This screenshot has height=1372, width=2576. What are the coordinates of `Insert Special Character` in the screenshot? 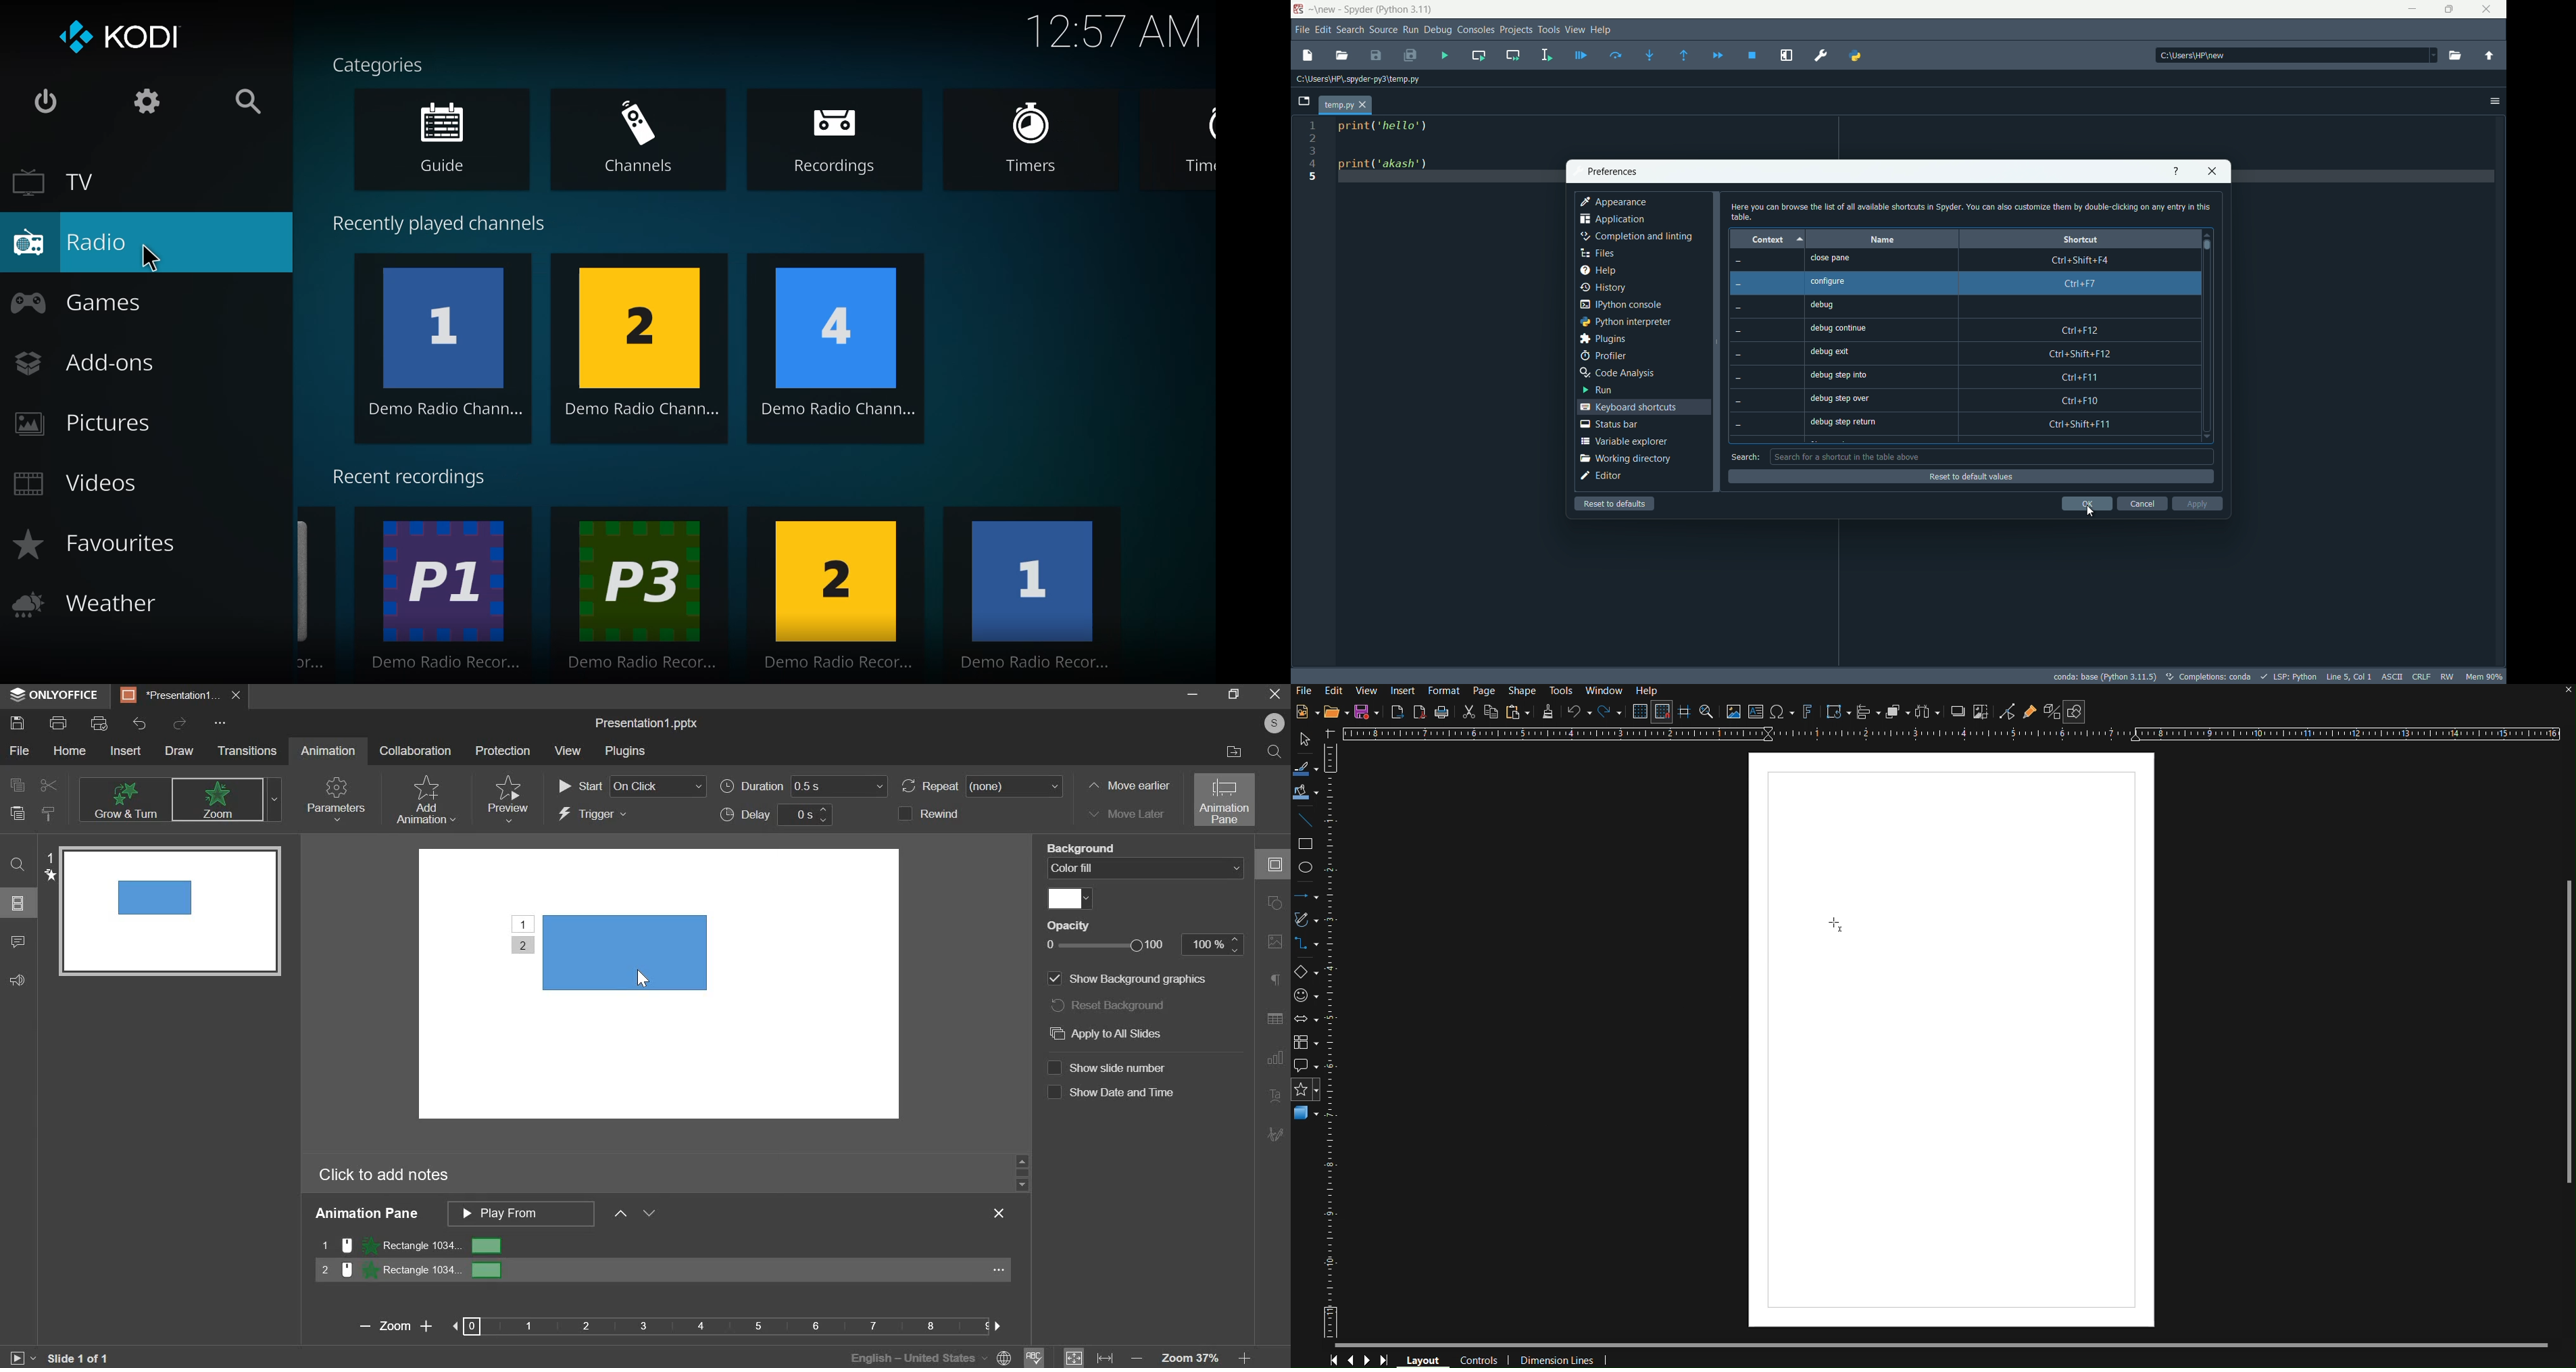 It's located at (1781, 713).